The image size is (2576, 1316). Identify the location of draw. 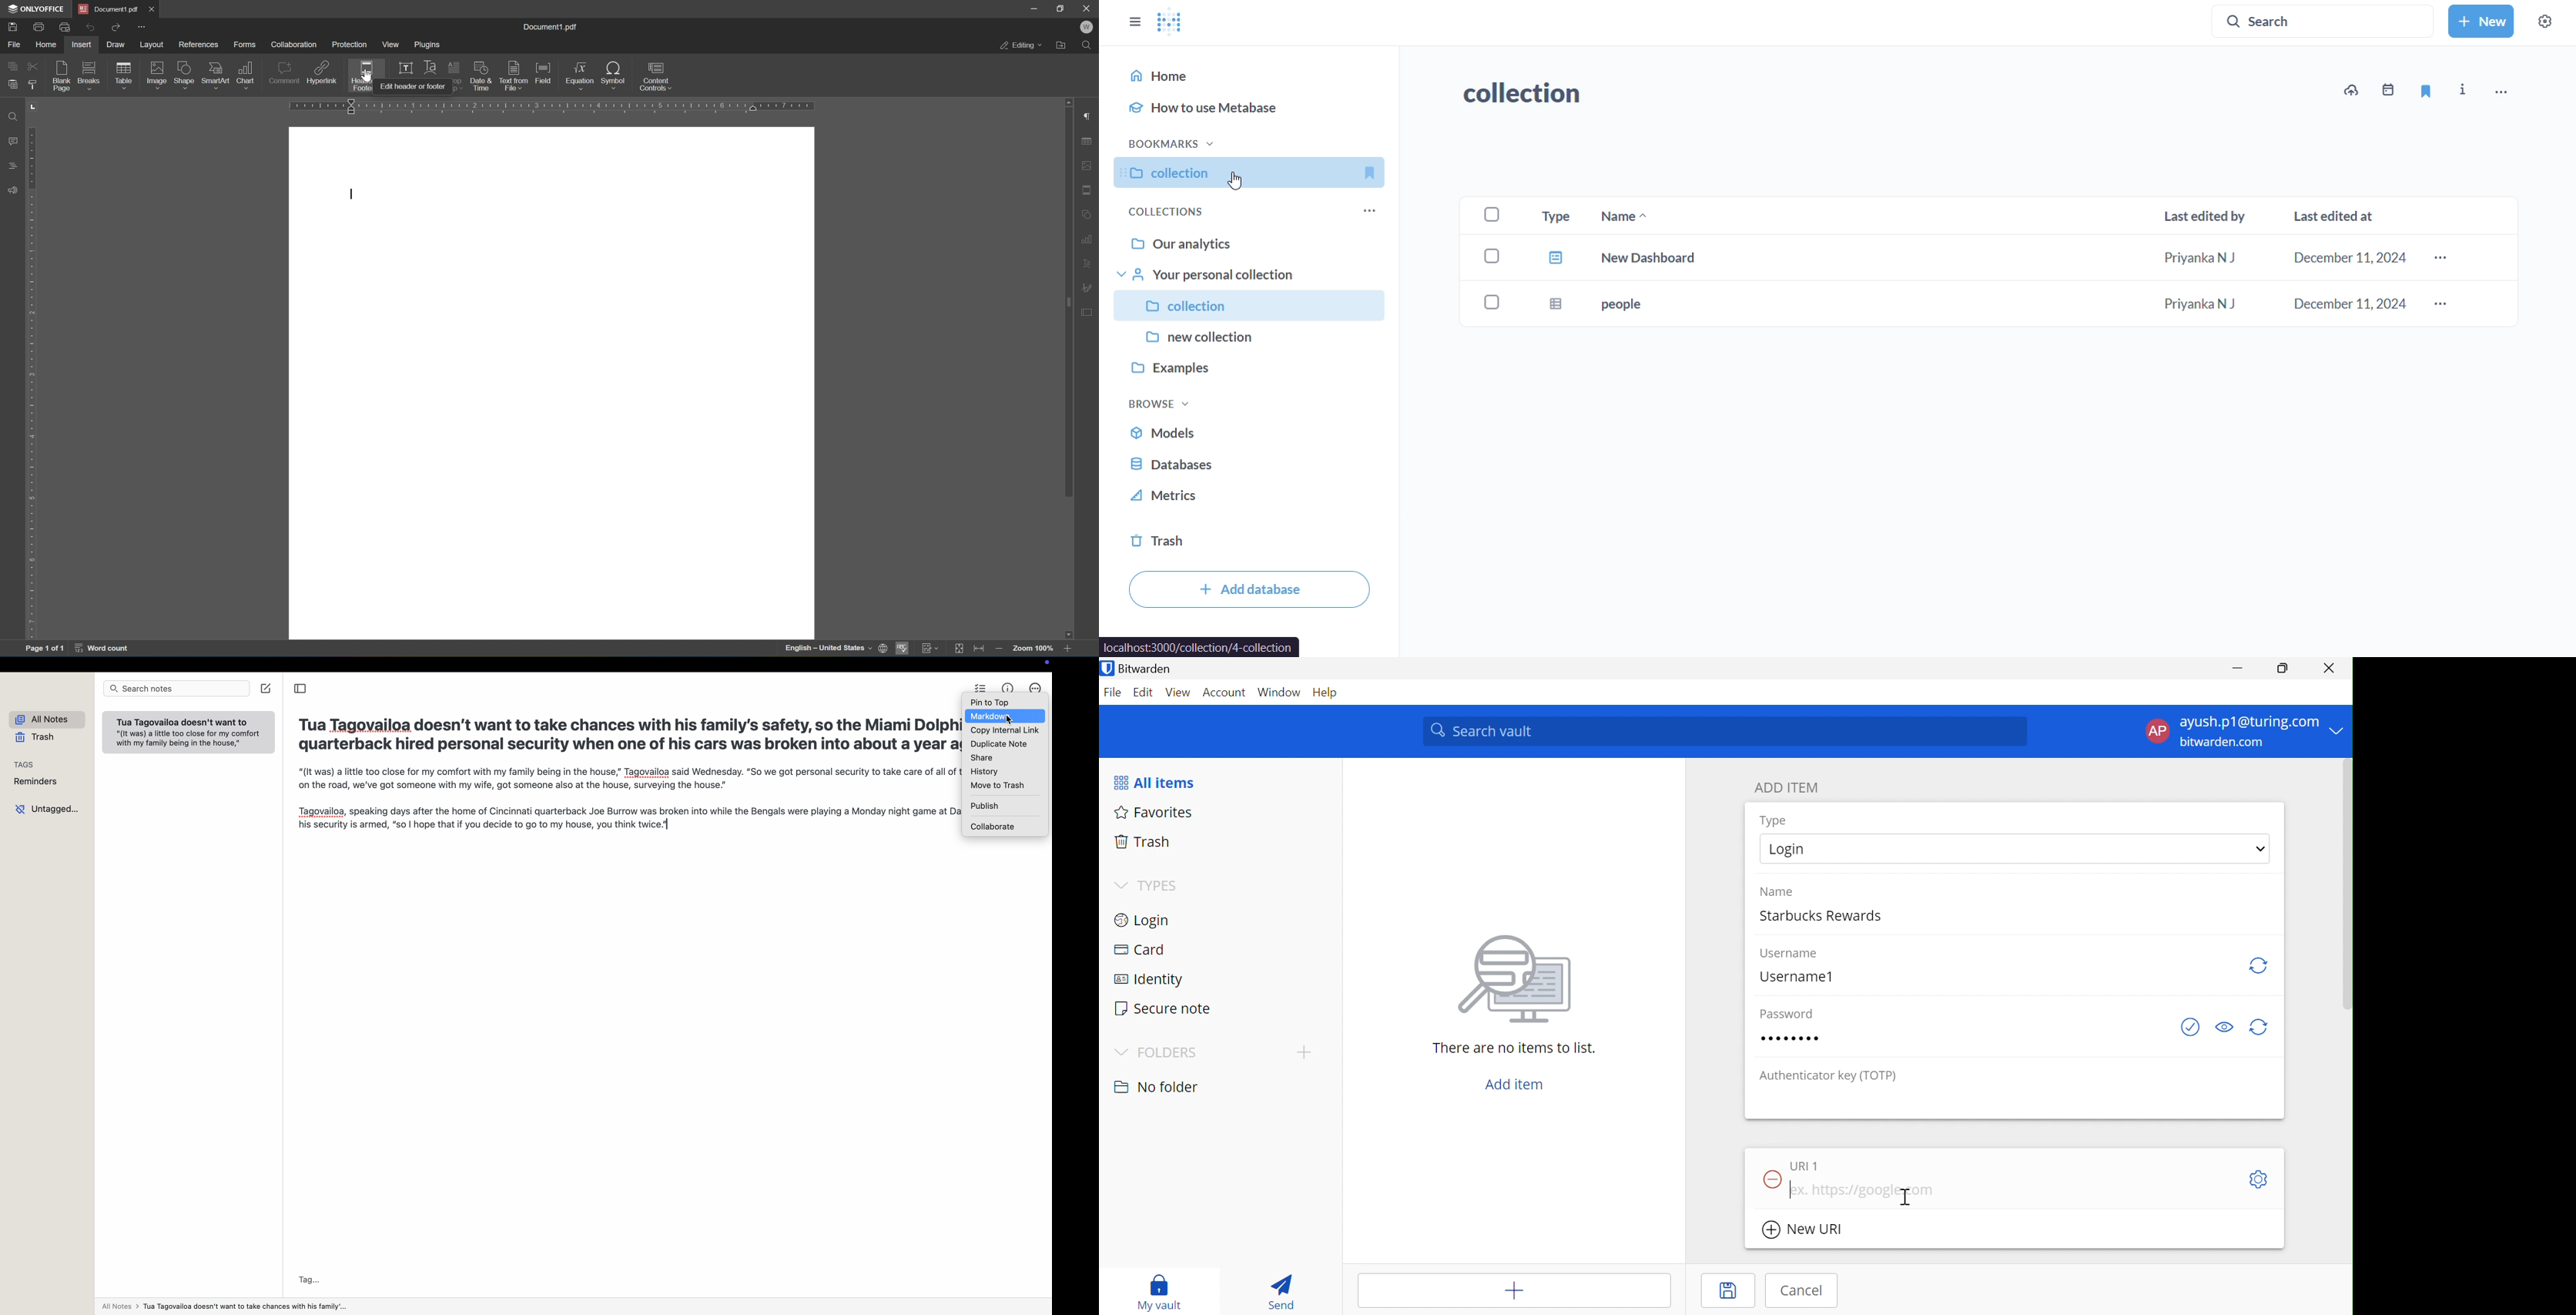
(120, 45).